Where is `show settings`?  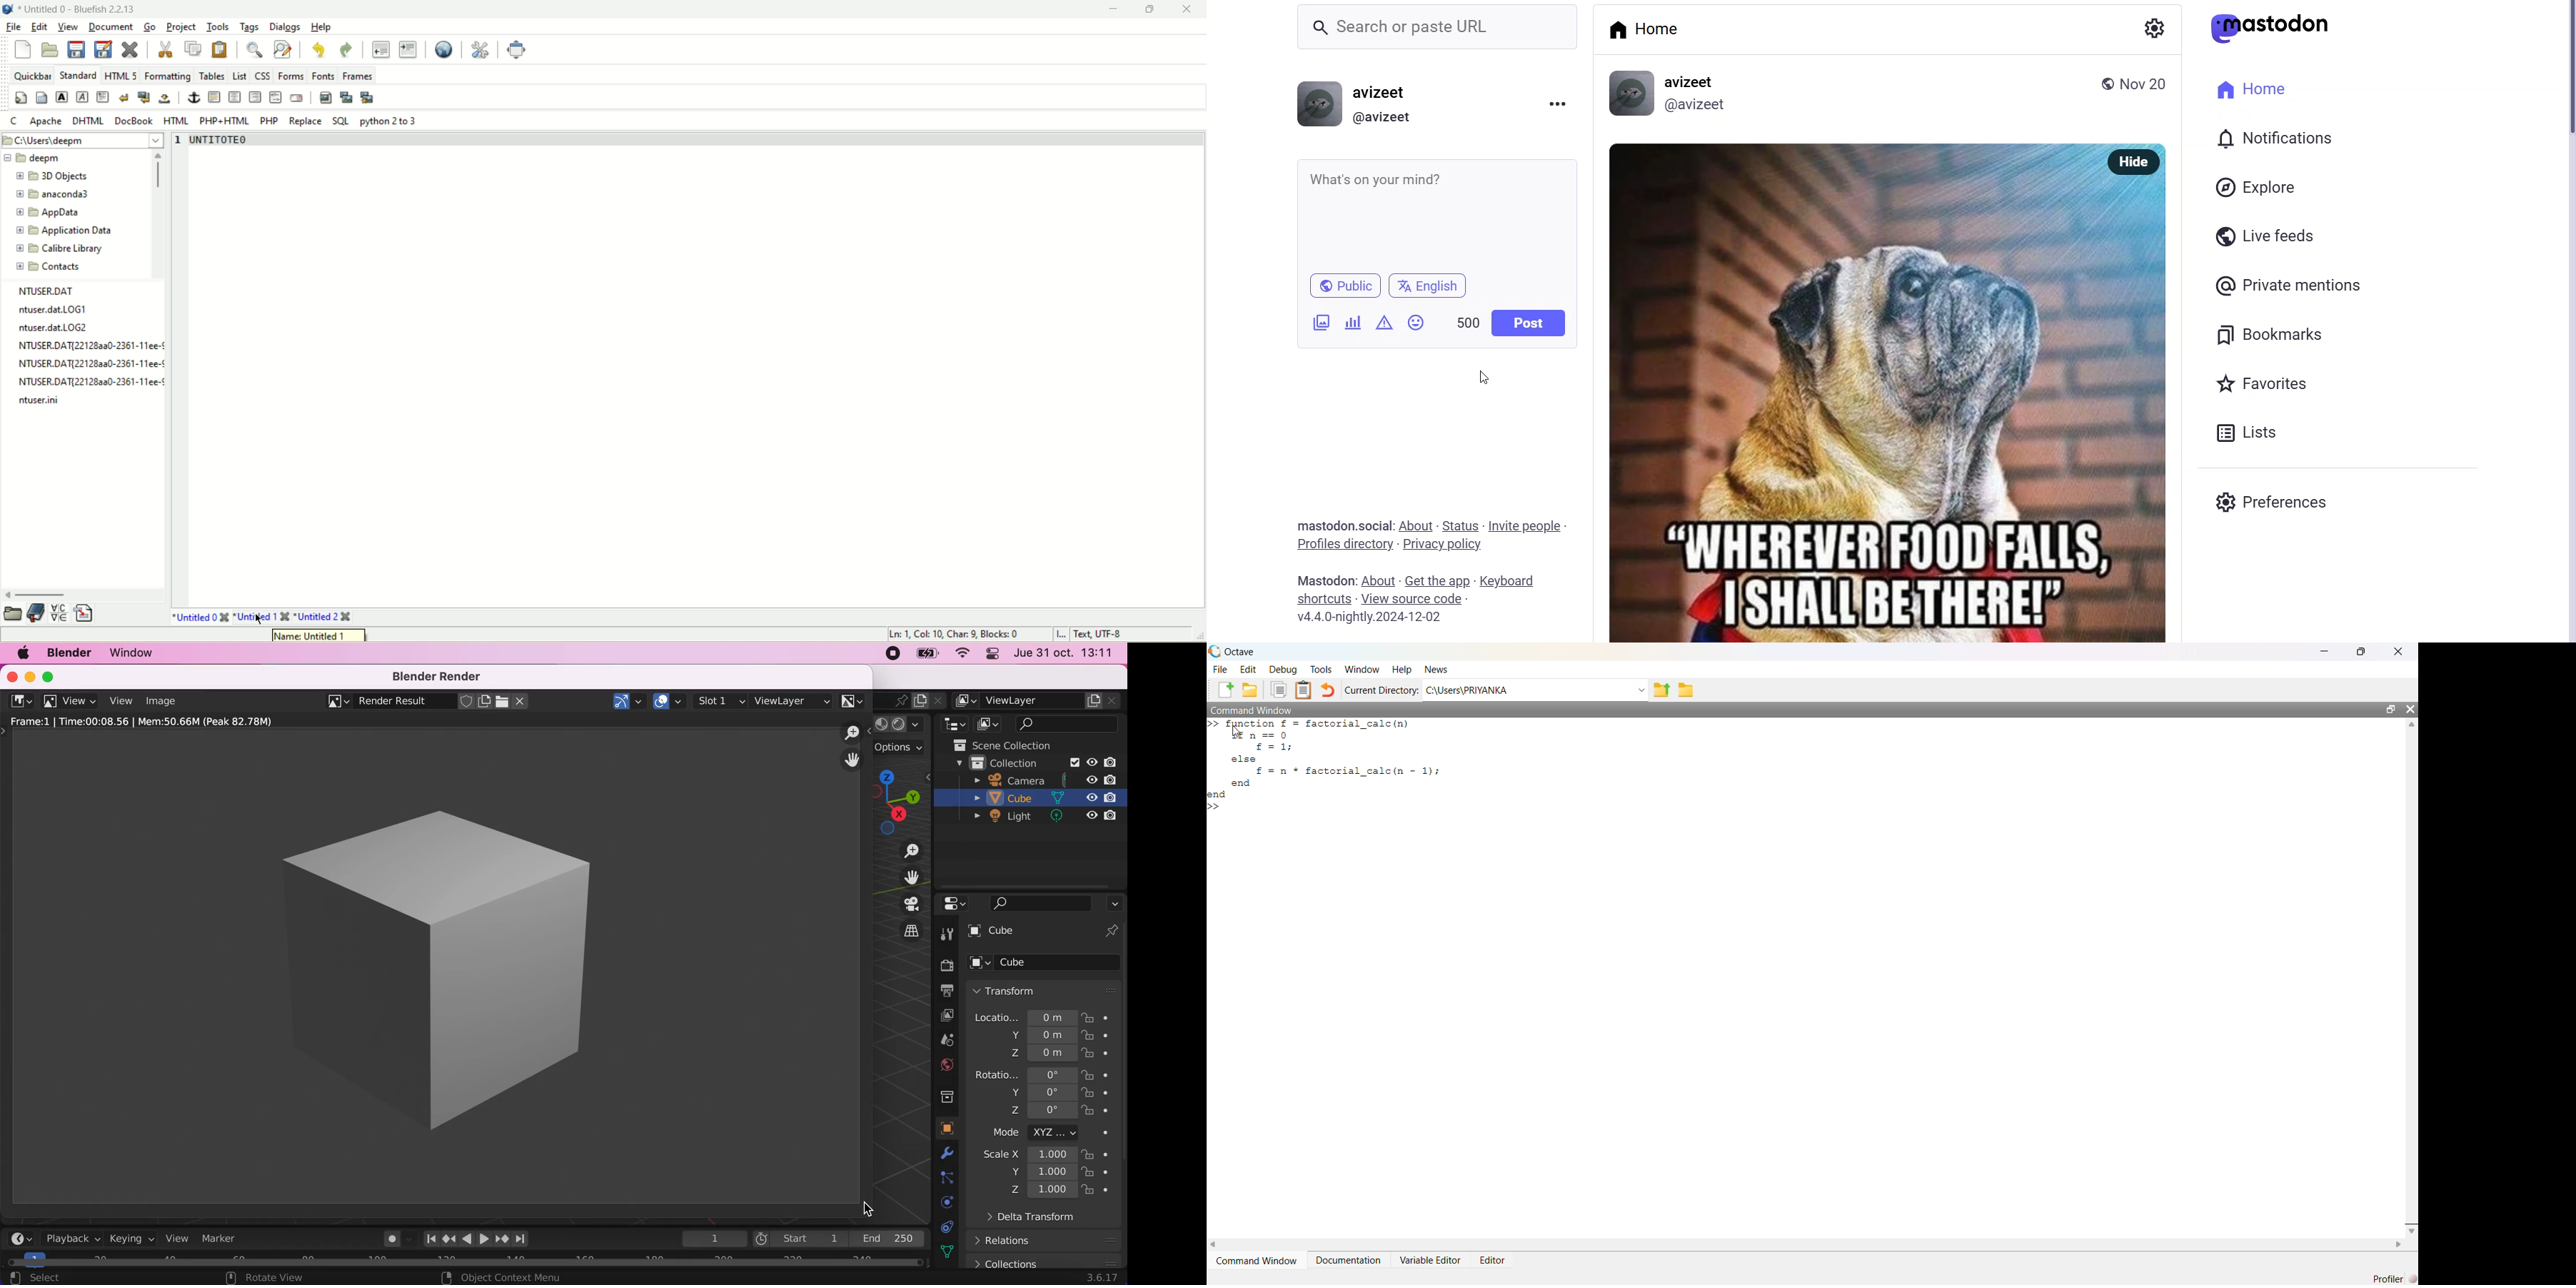 show settings is located at coordinates (2153, 26).